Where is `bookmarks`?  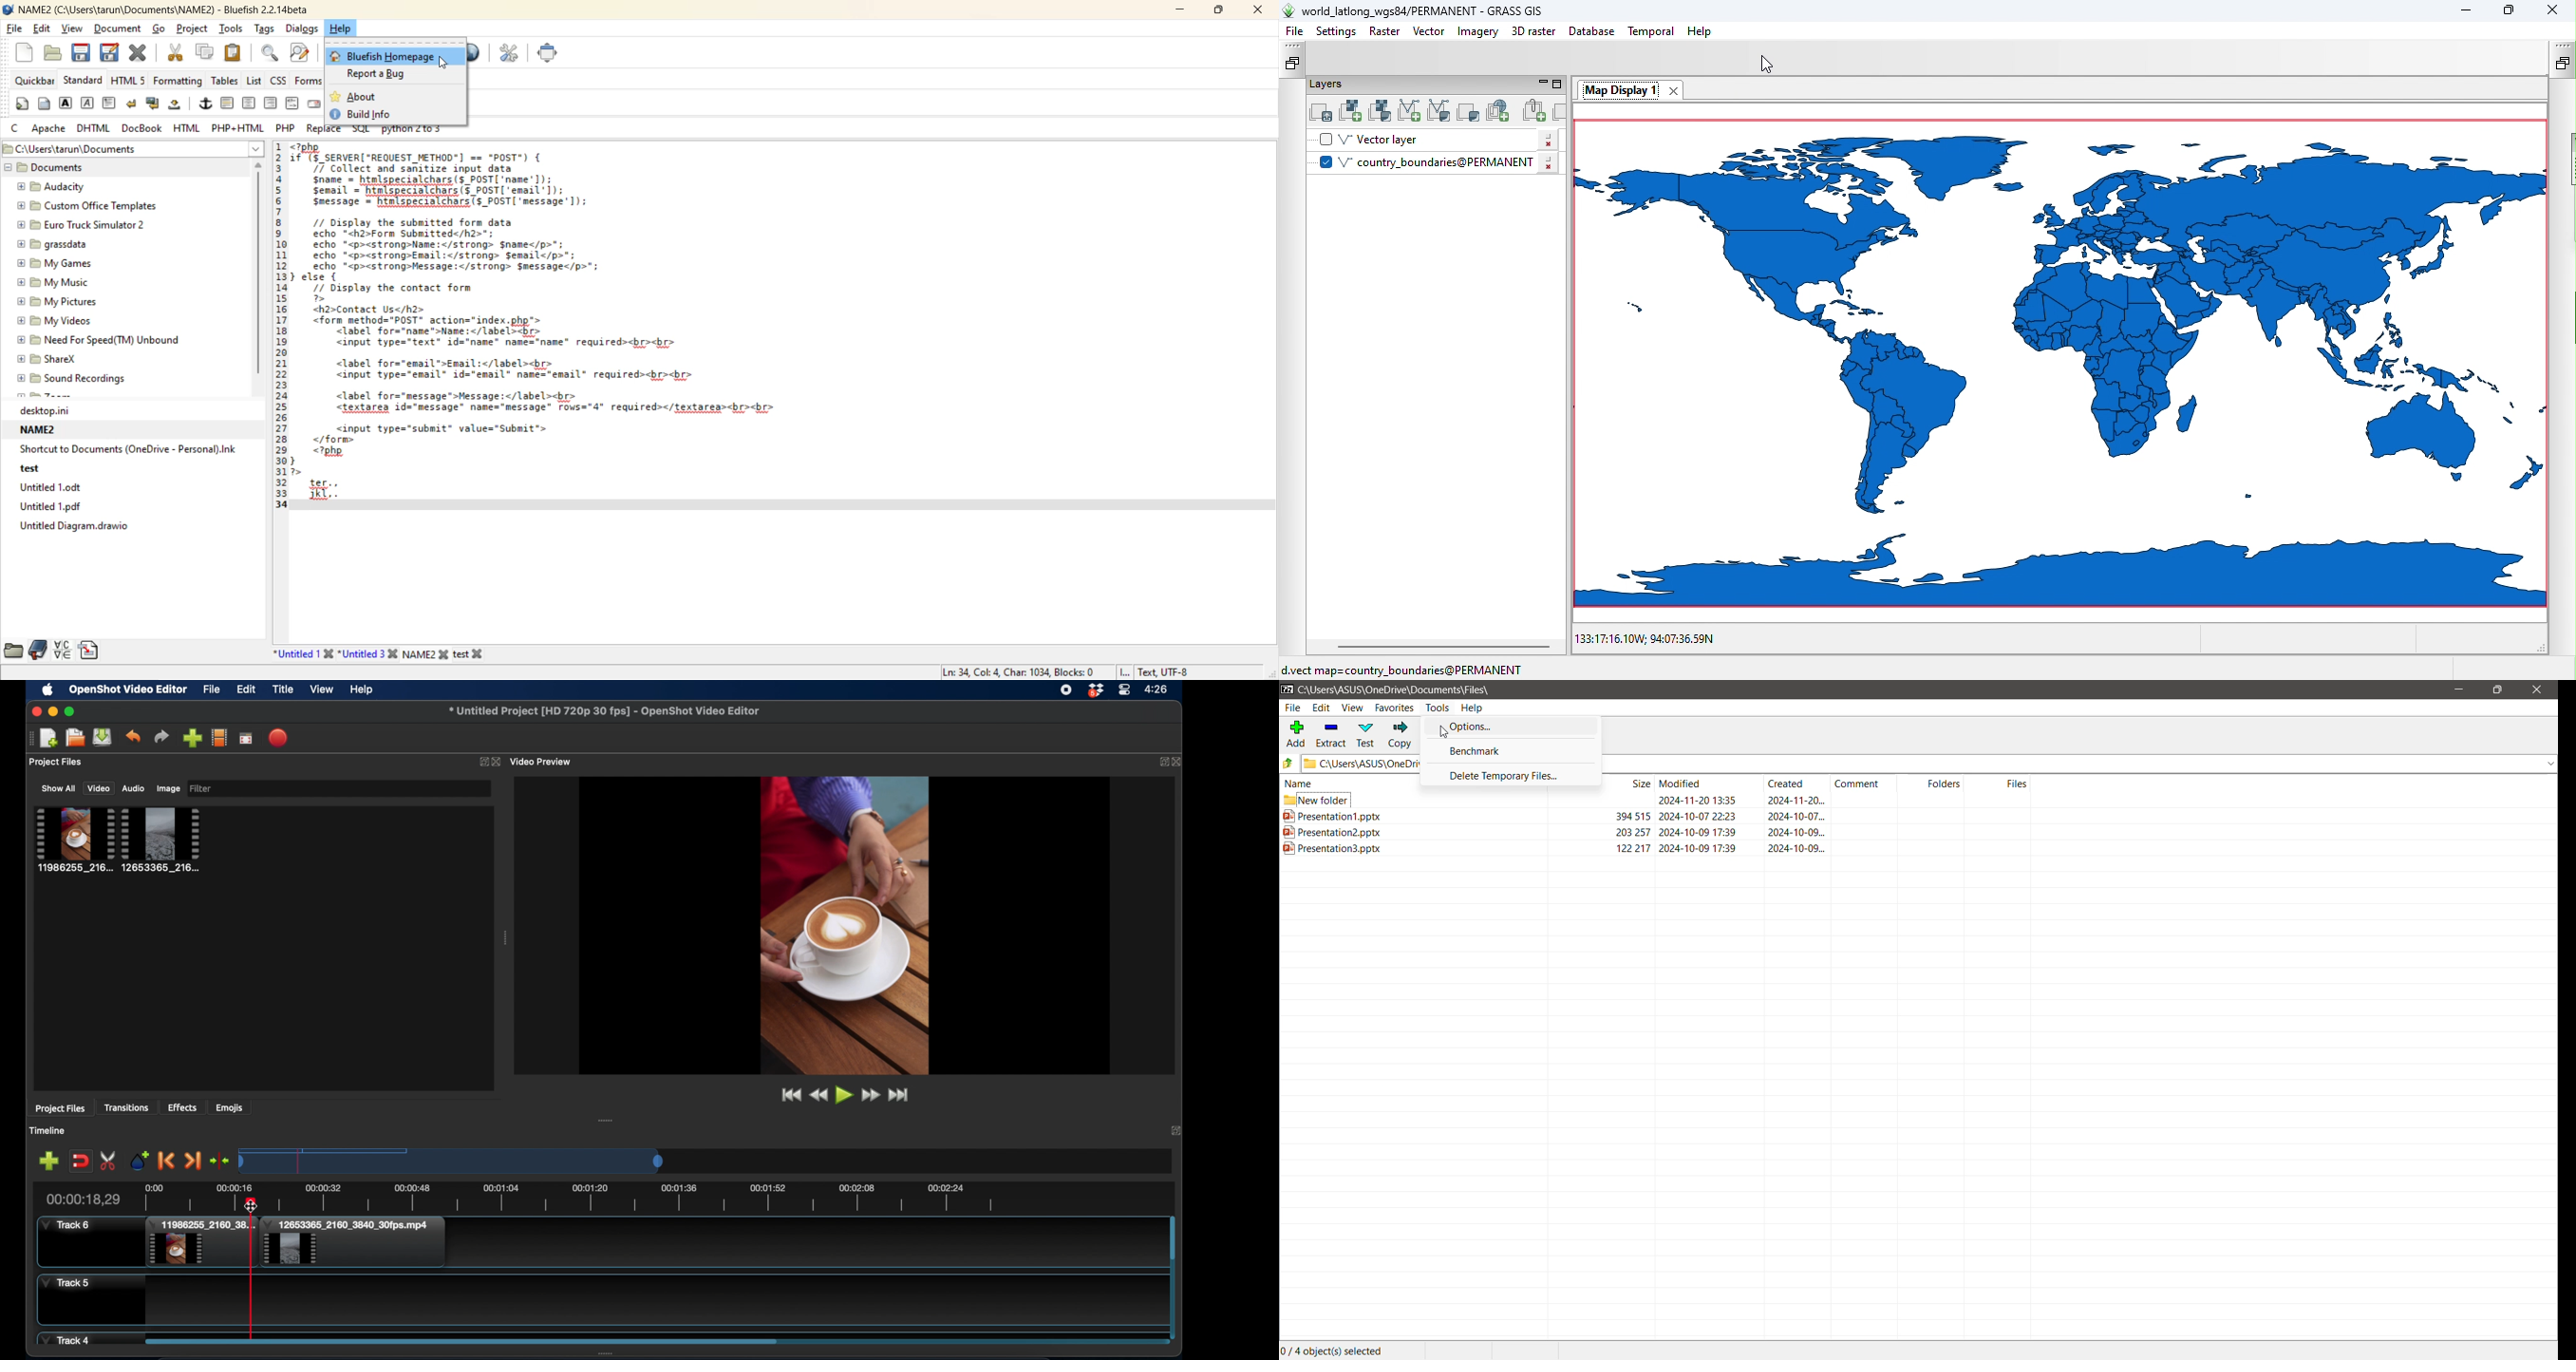 bookmarks is located at coordinates (39, 649).